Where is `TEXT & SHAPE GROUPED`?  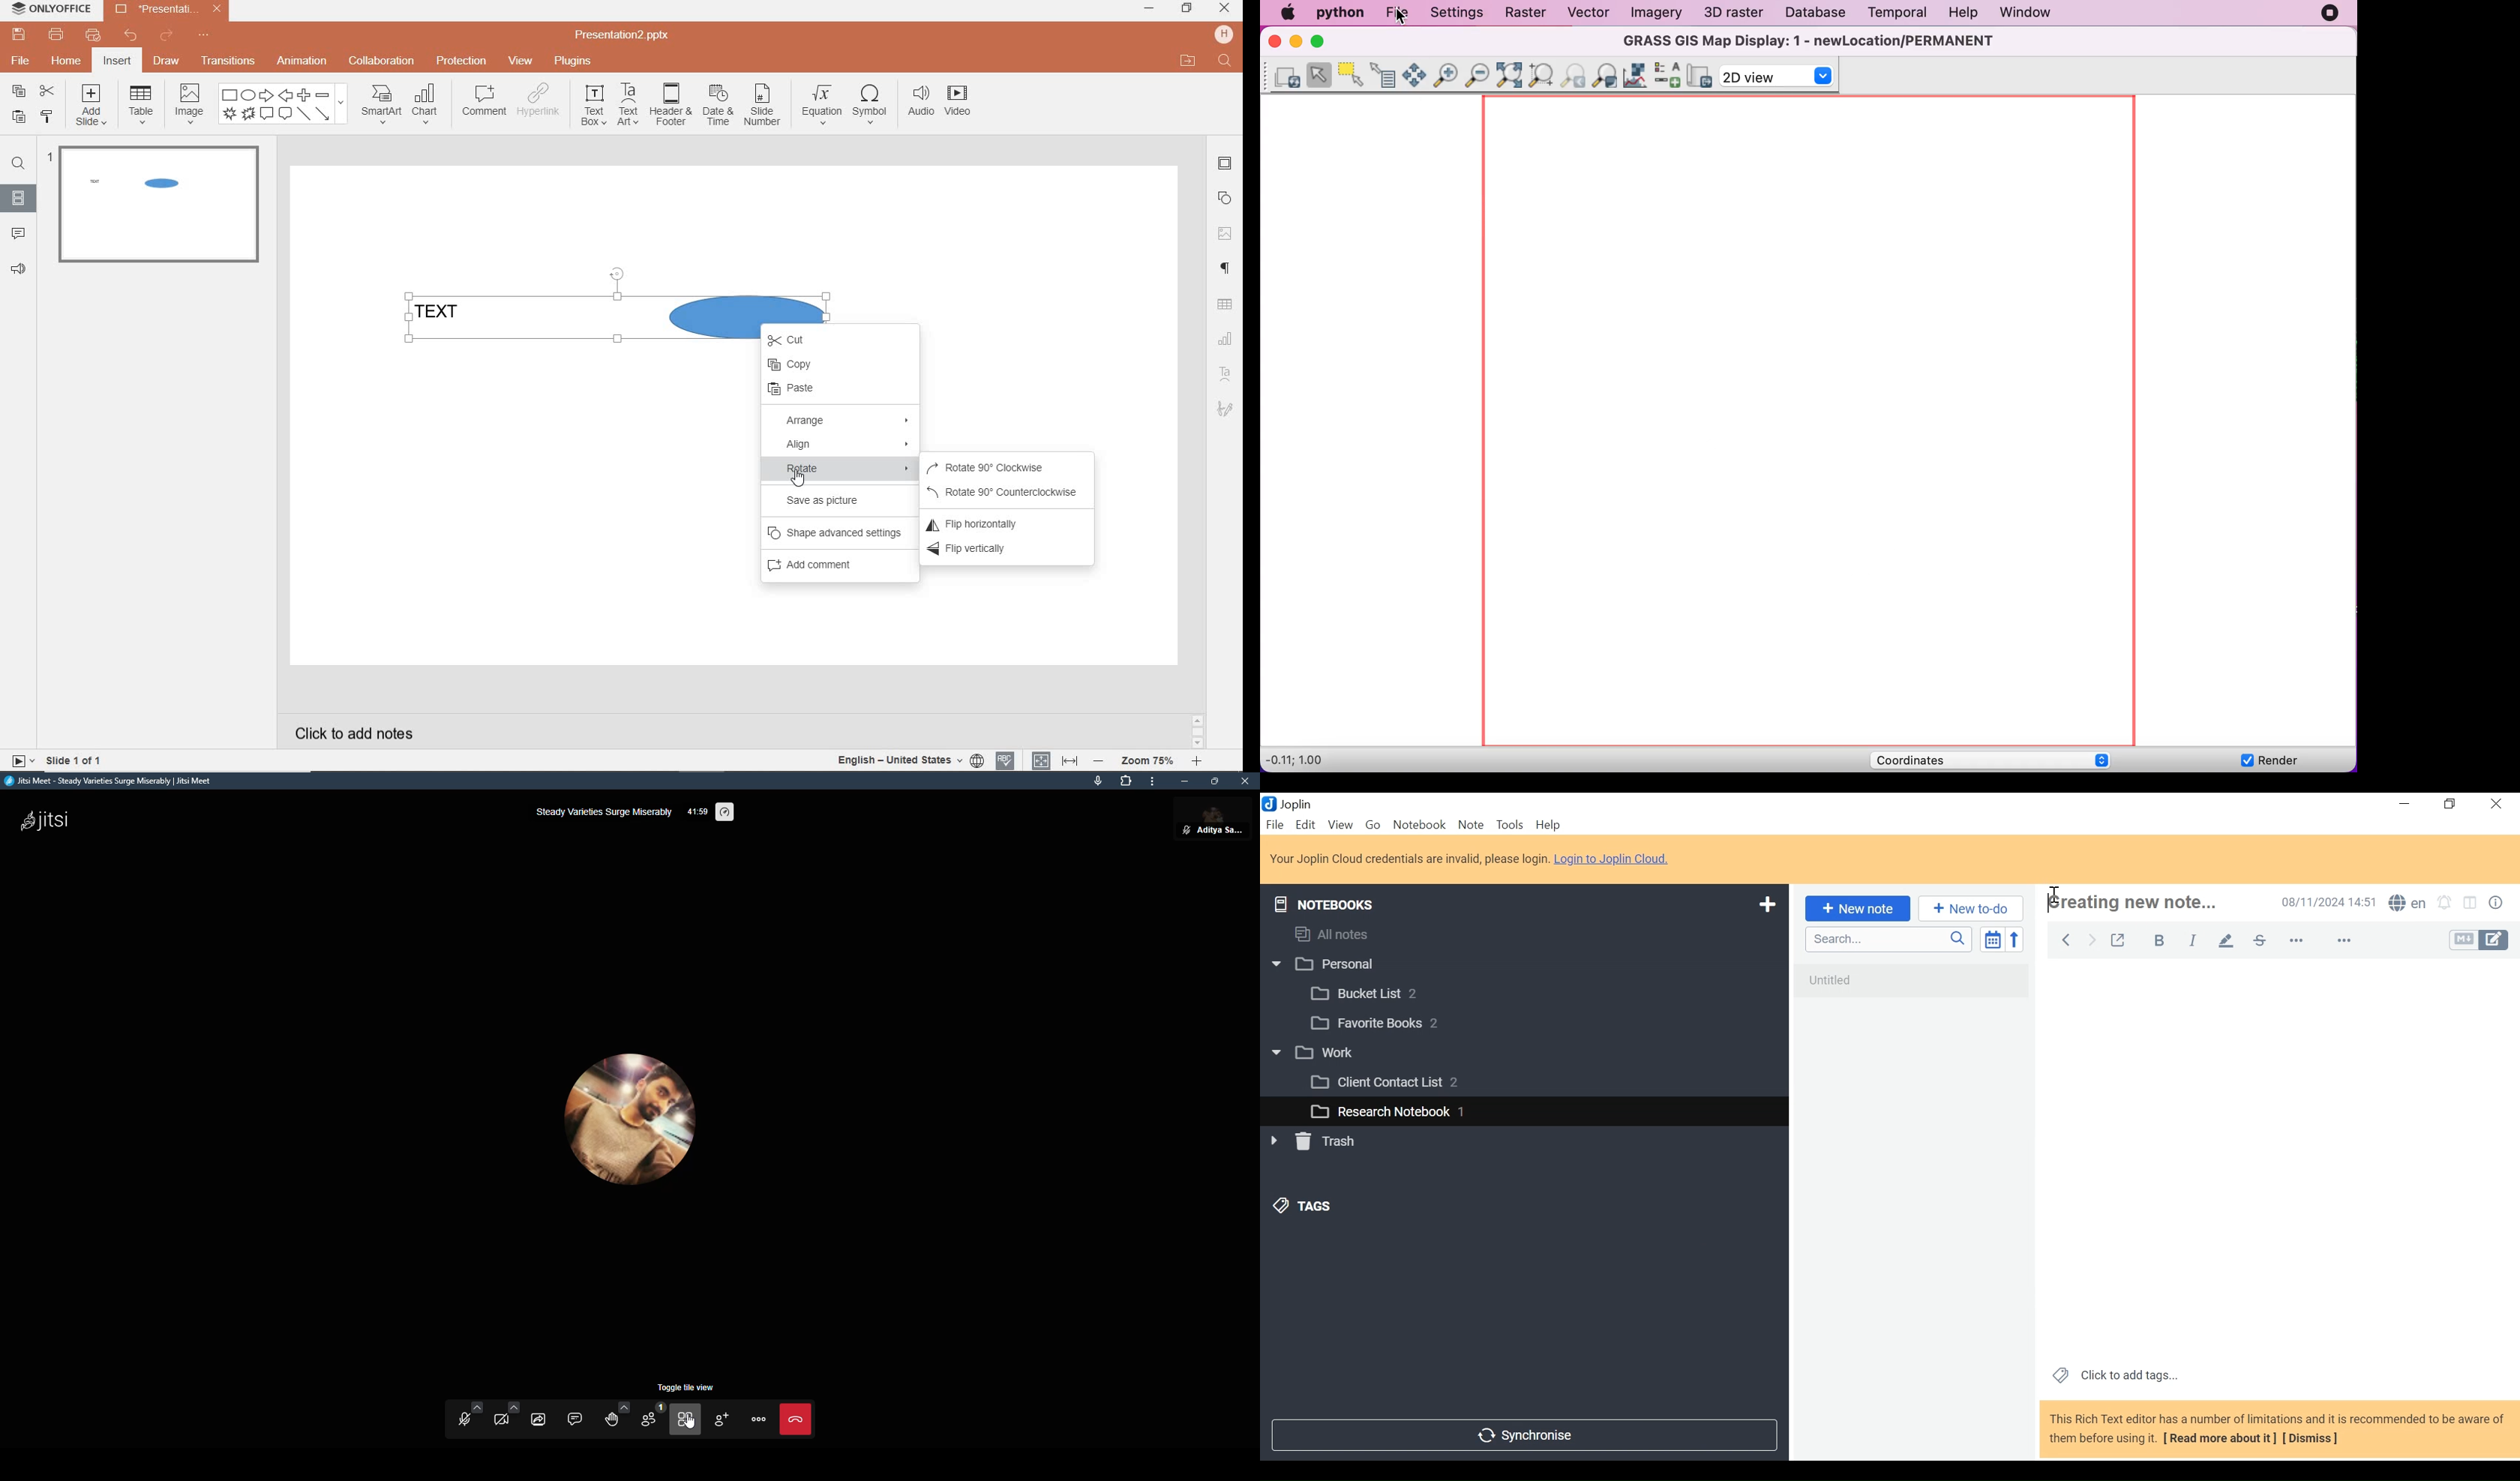
TEXT & SHAPE GROUPED is located at coordinates (545, 319).